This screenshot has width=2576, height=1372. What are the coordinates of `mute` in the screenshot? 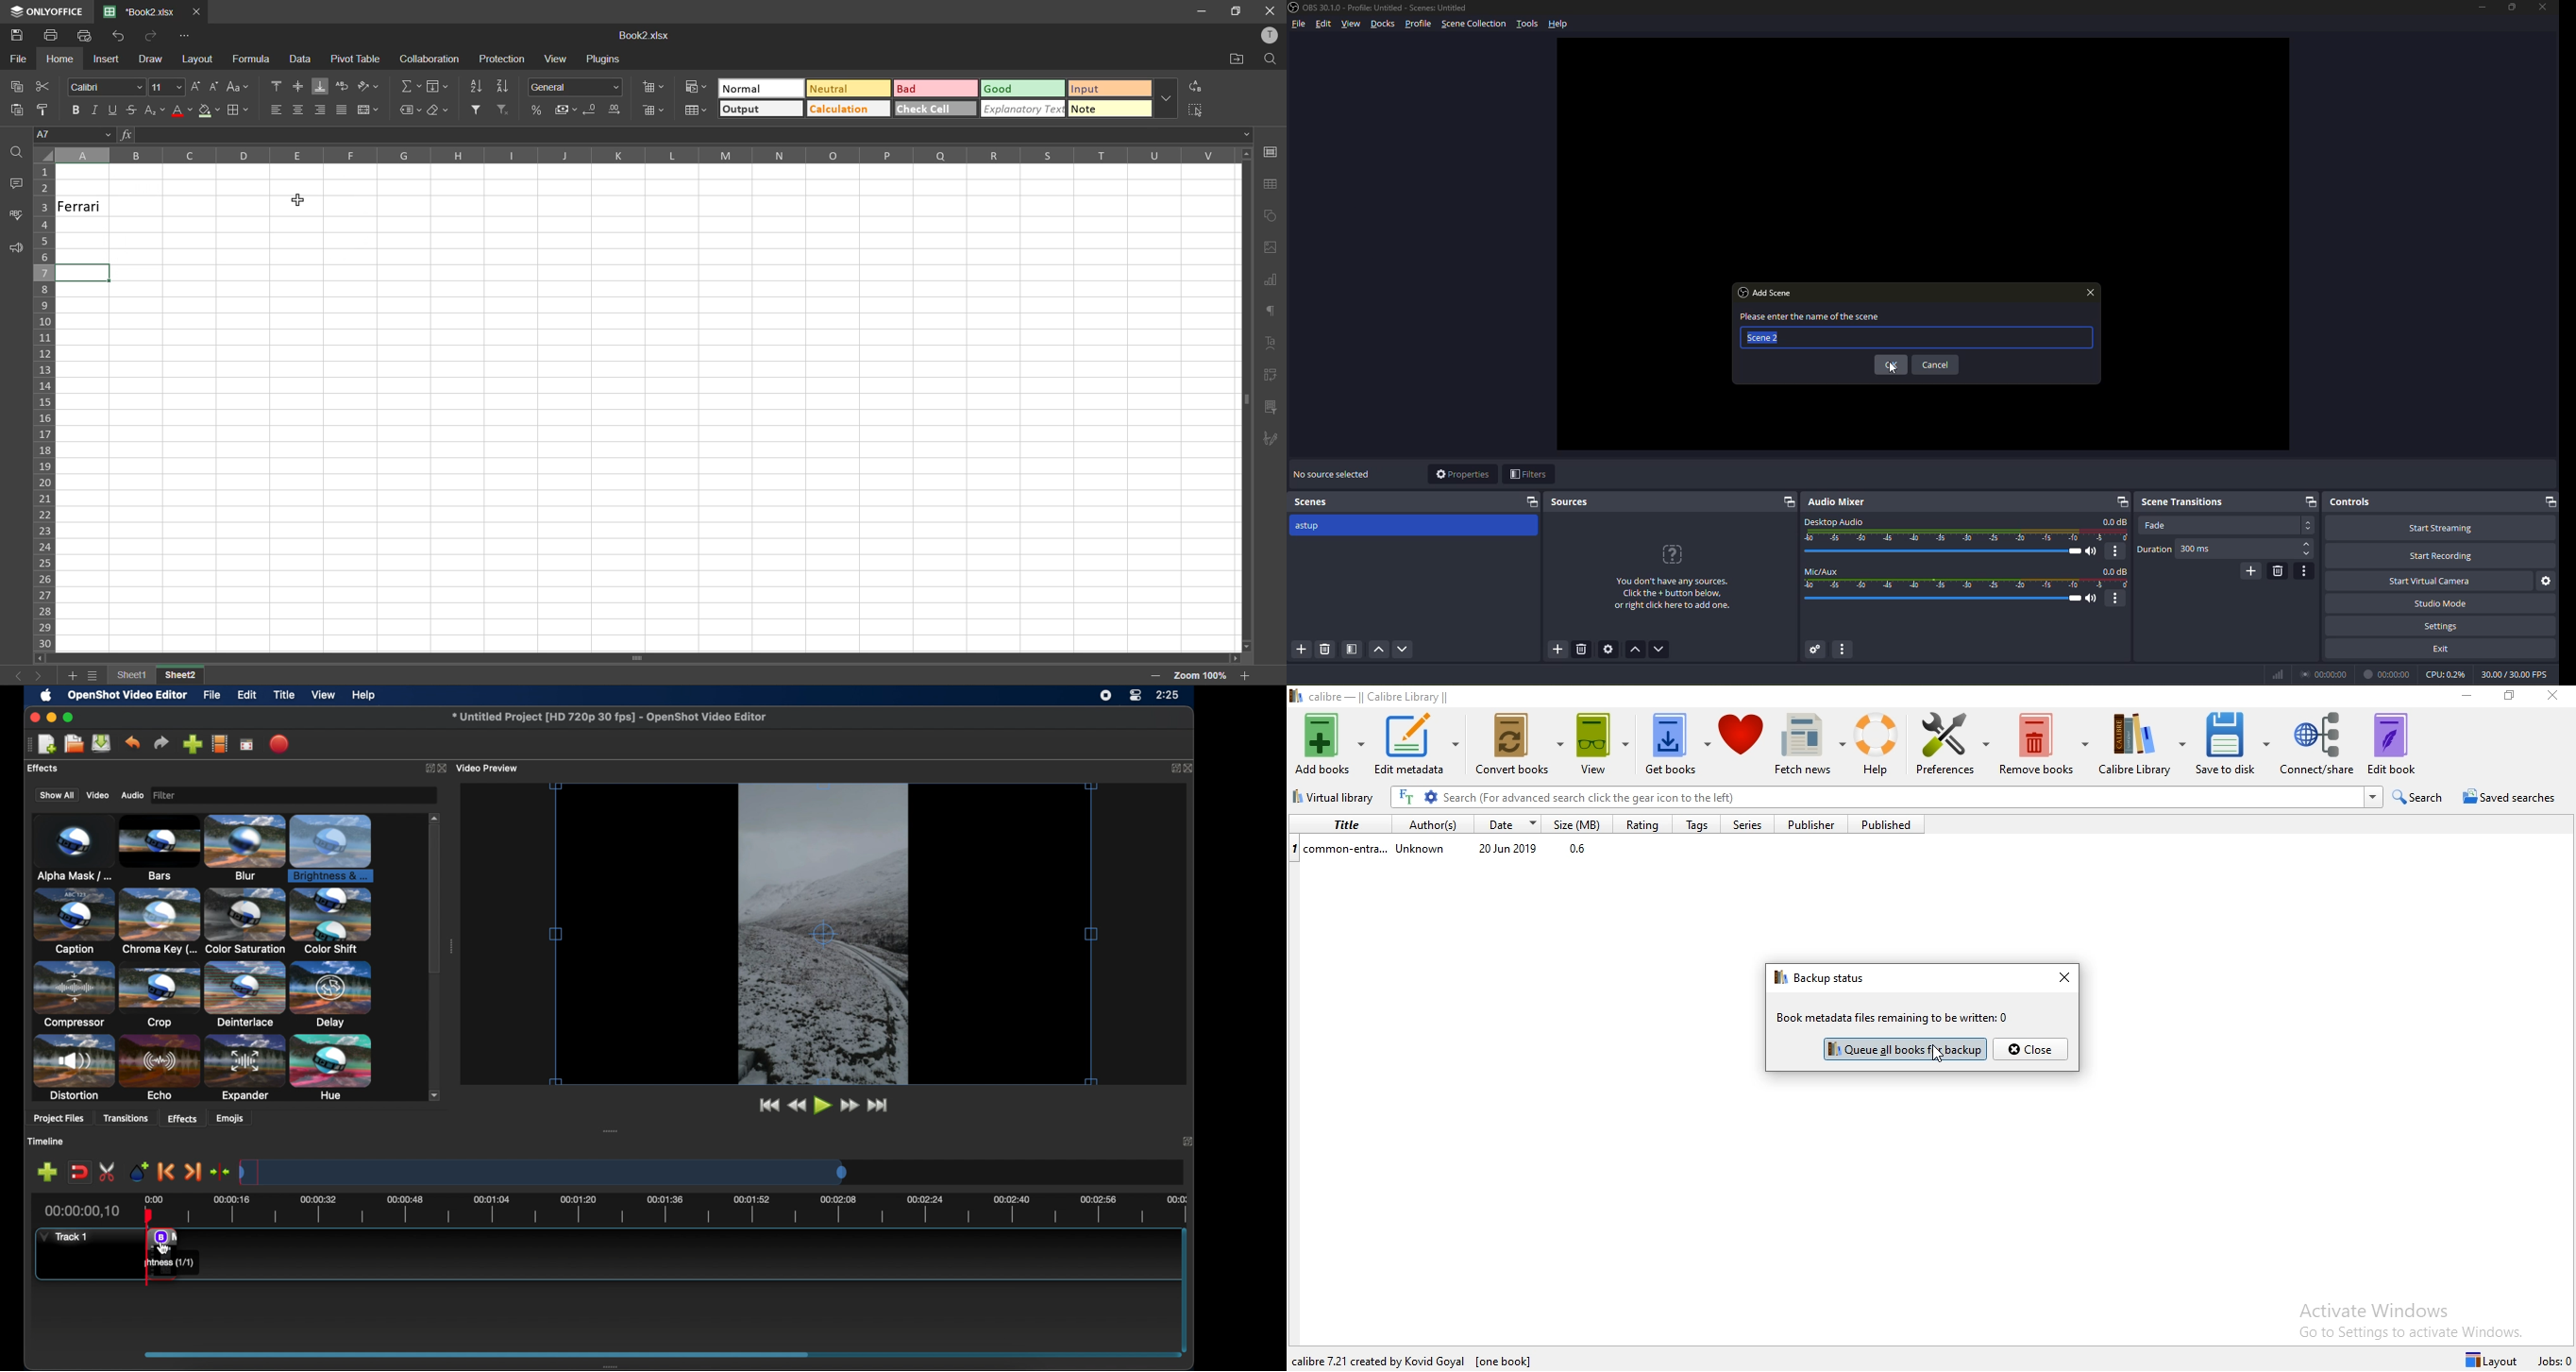 It's located at (2093, 598).